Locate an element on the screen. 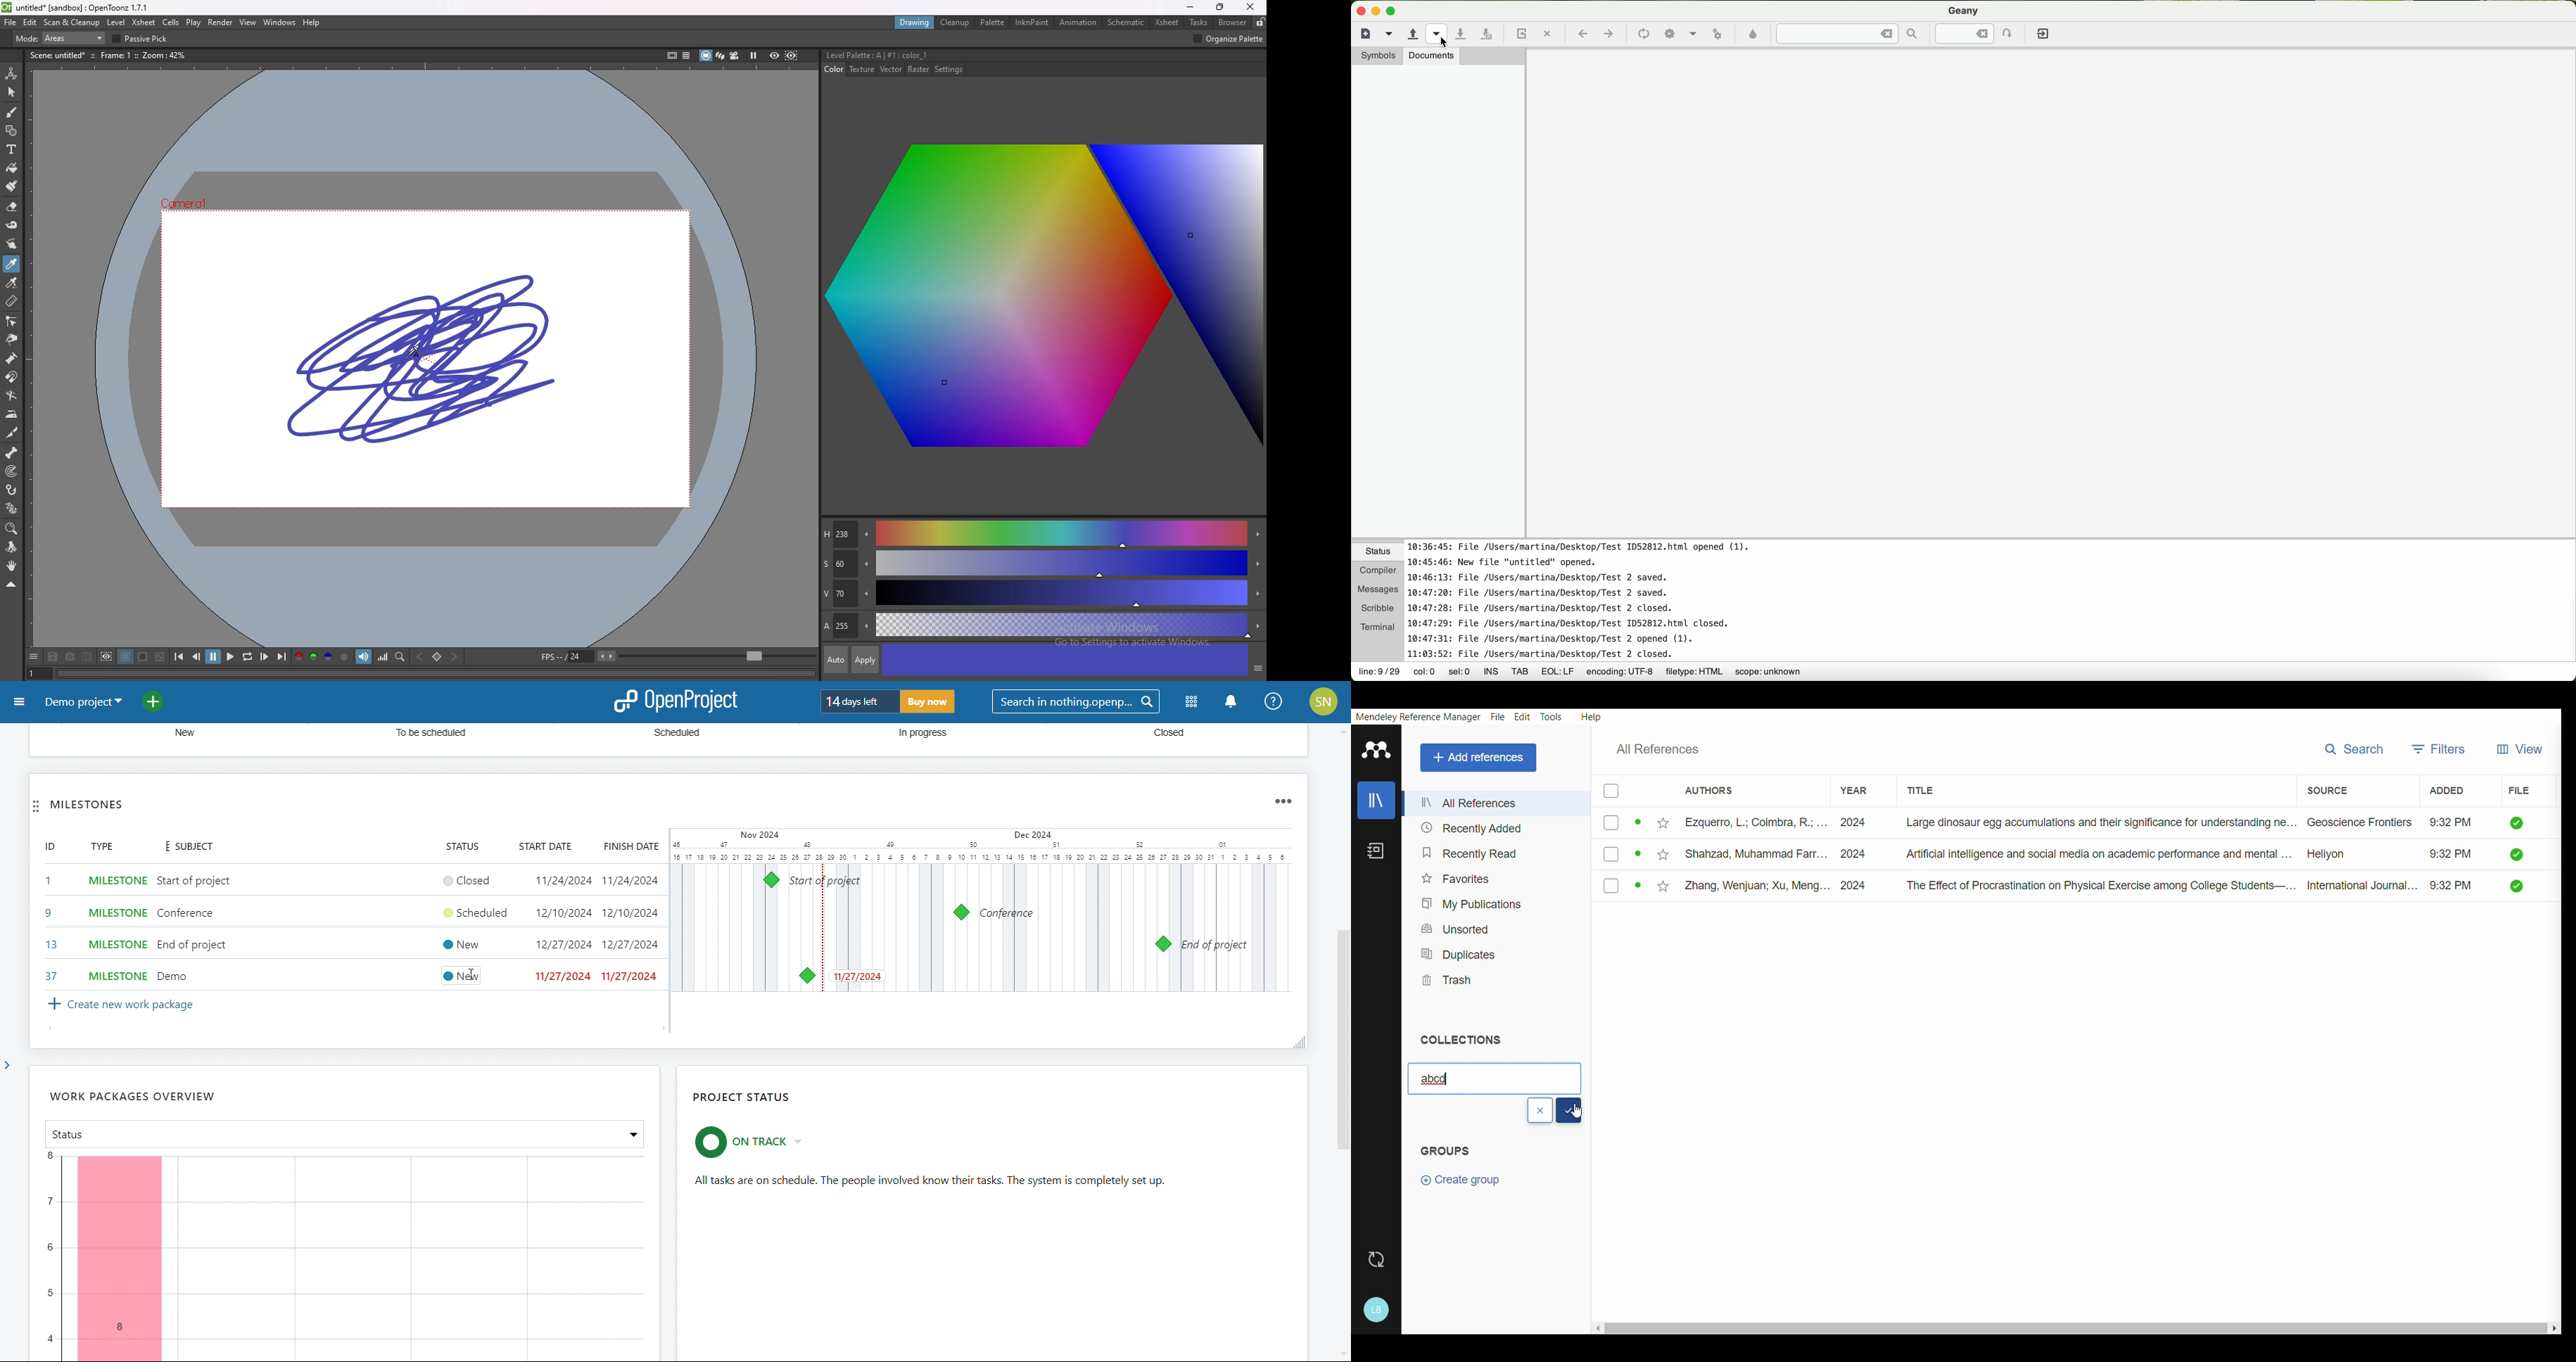  Create group is located at coordinates (1464, 1187).